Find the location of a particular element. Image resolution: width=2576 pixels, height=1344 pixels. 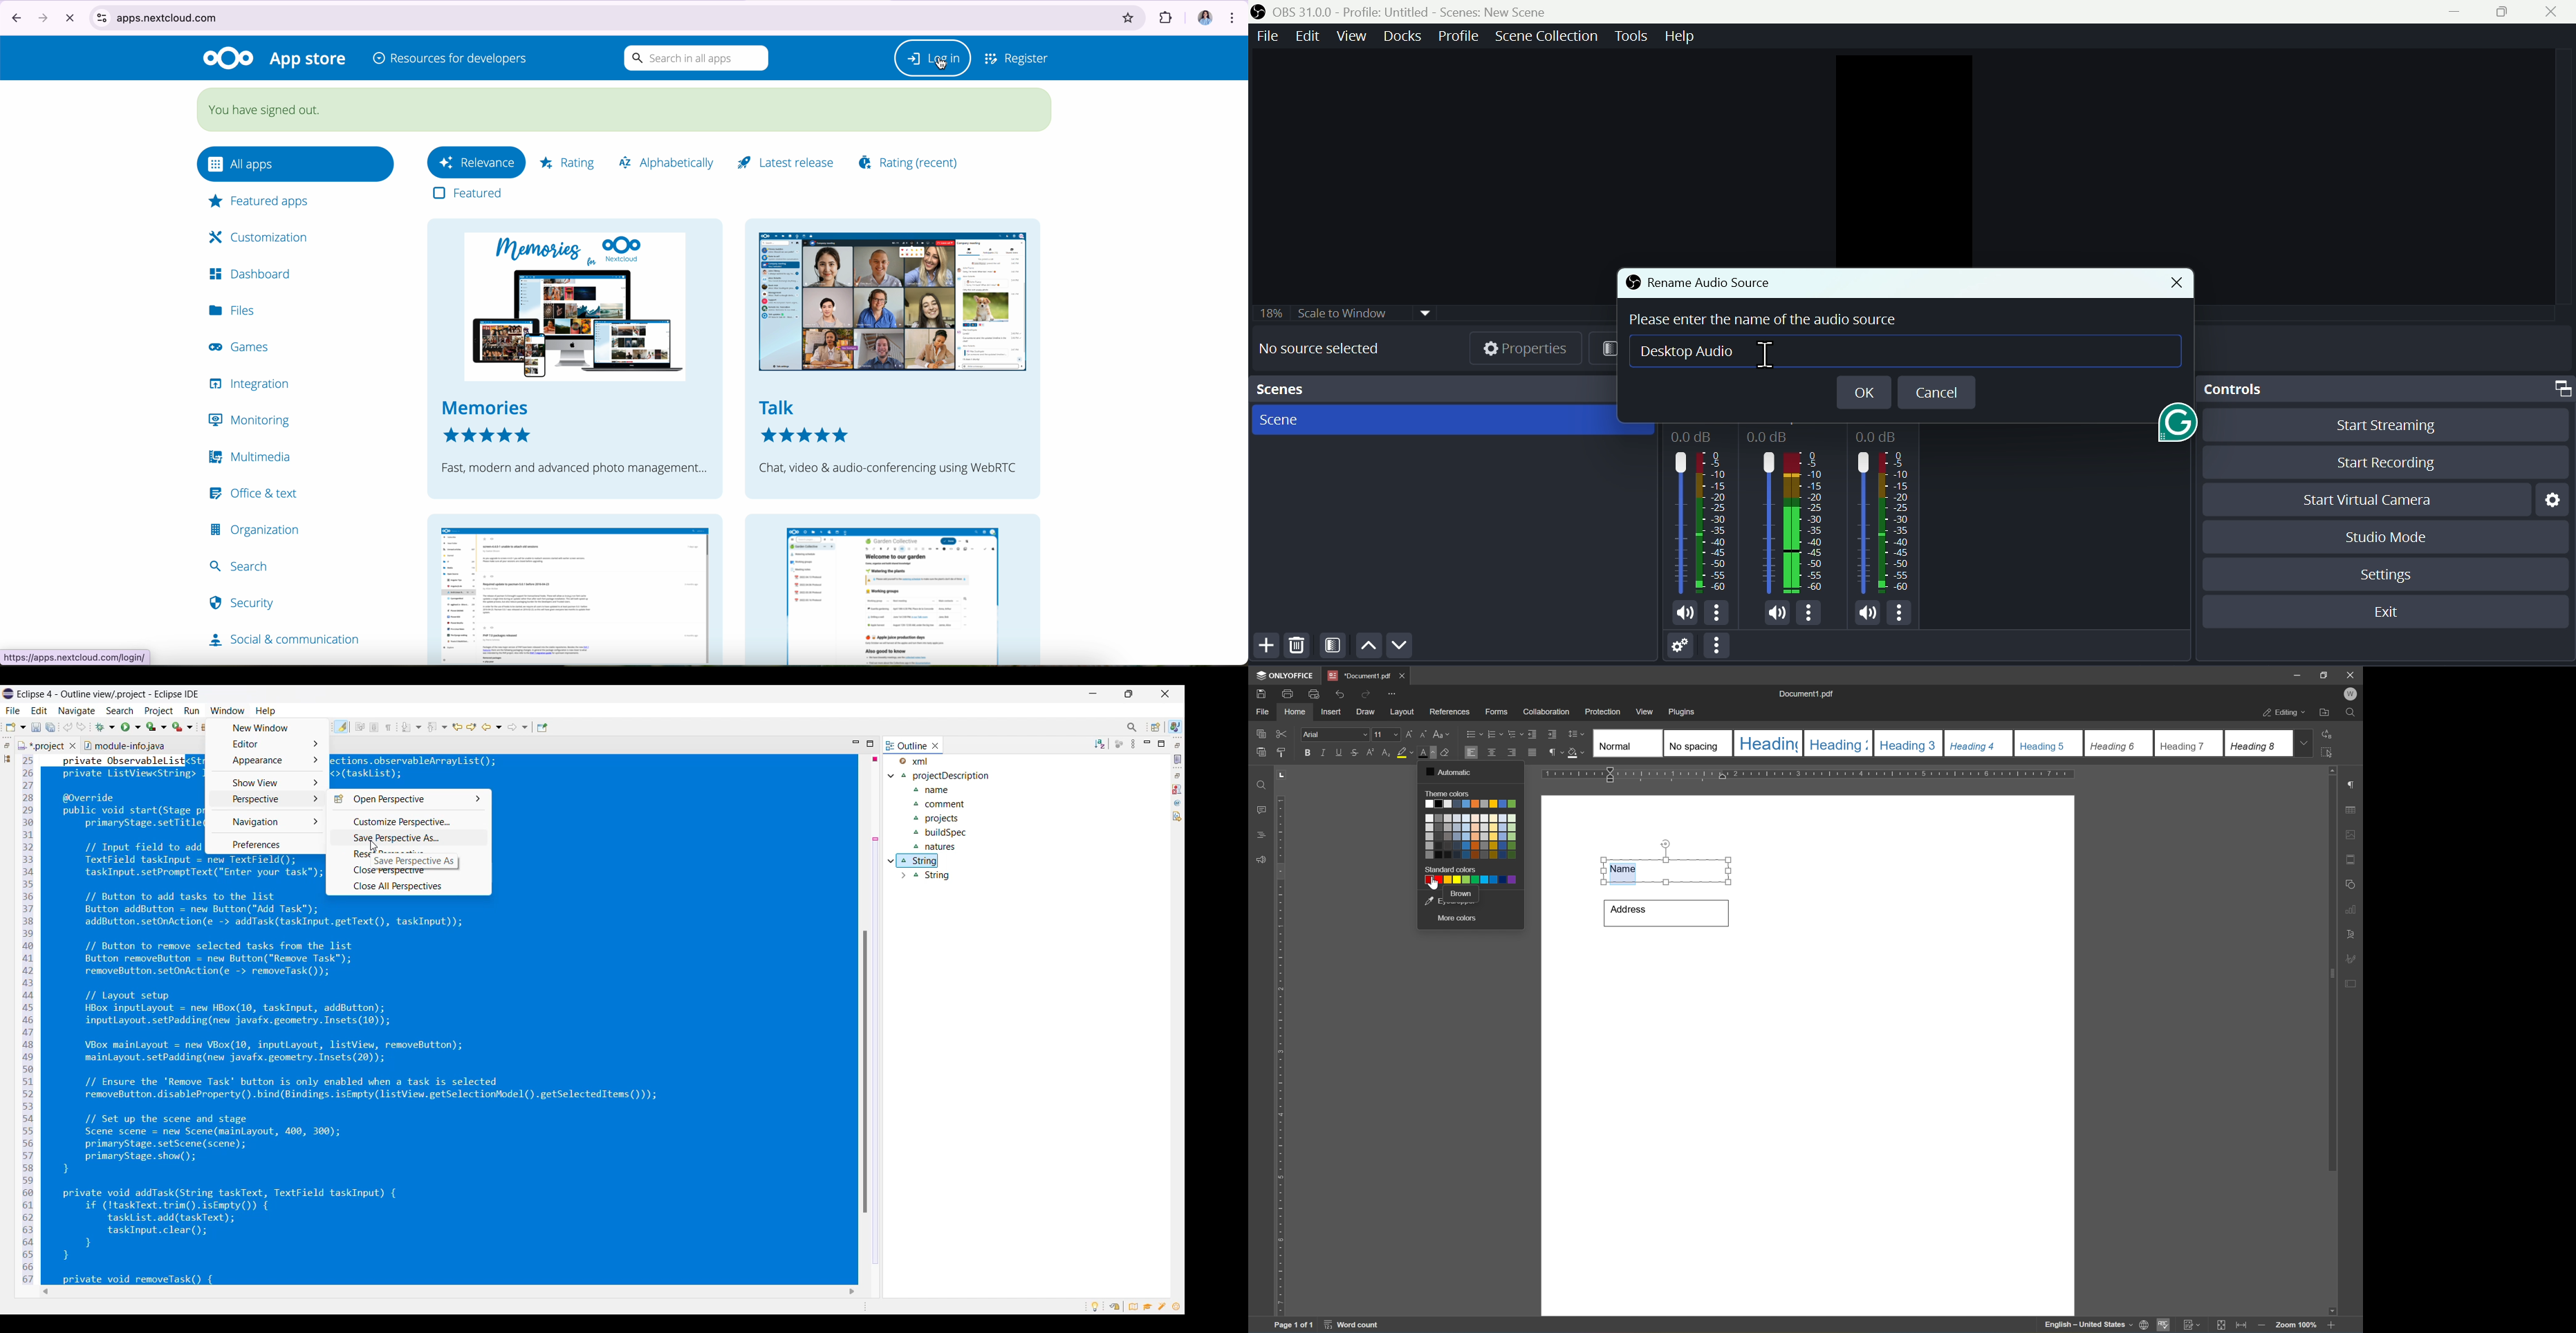

Scene collection is located at coordinates (1547, 37).